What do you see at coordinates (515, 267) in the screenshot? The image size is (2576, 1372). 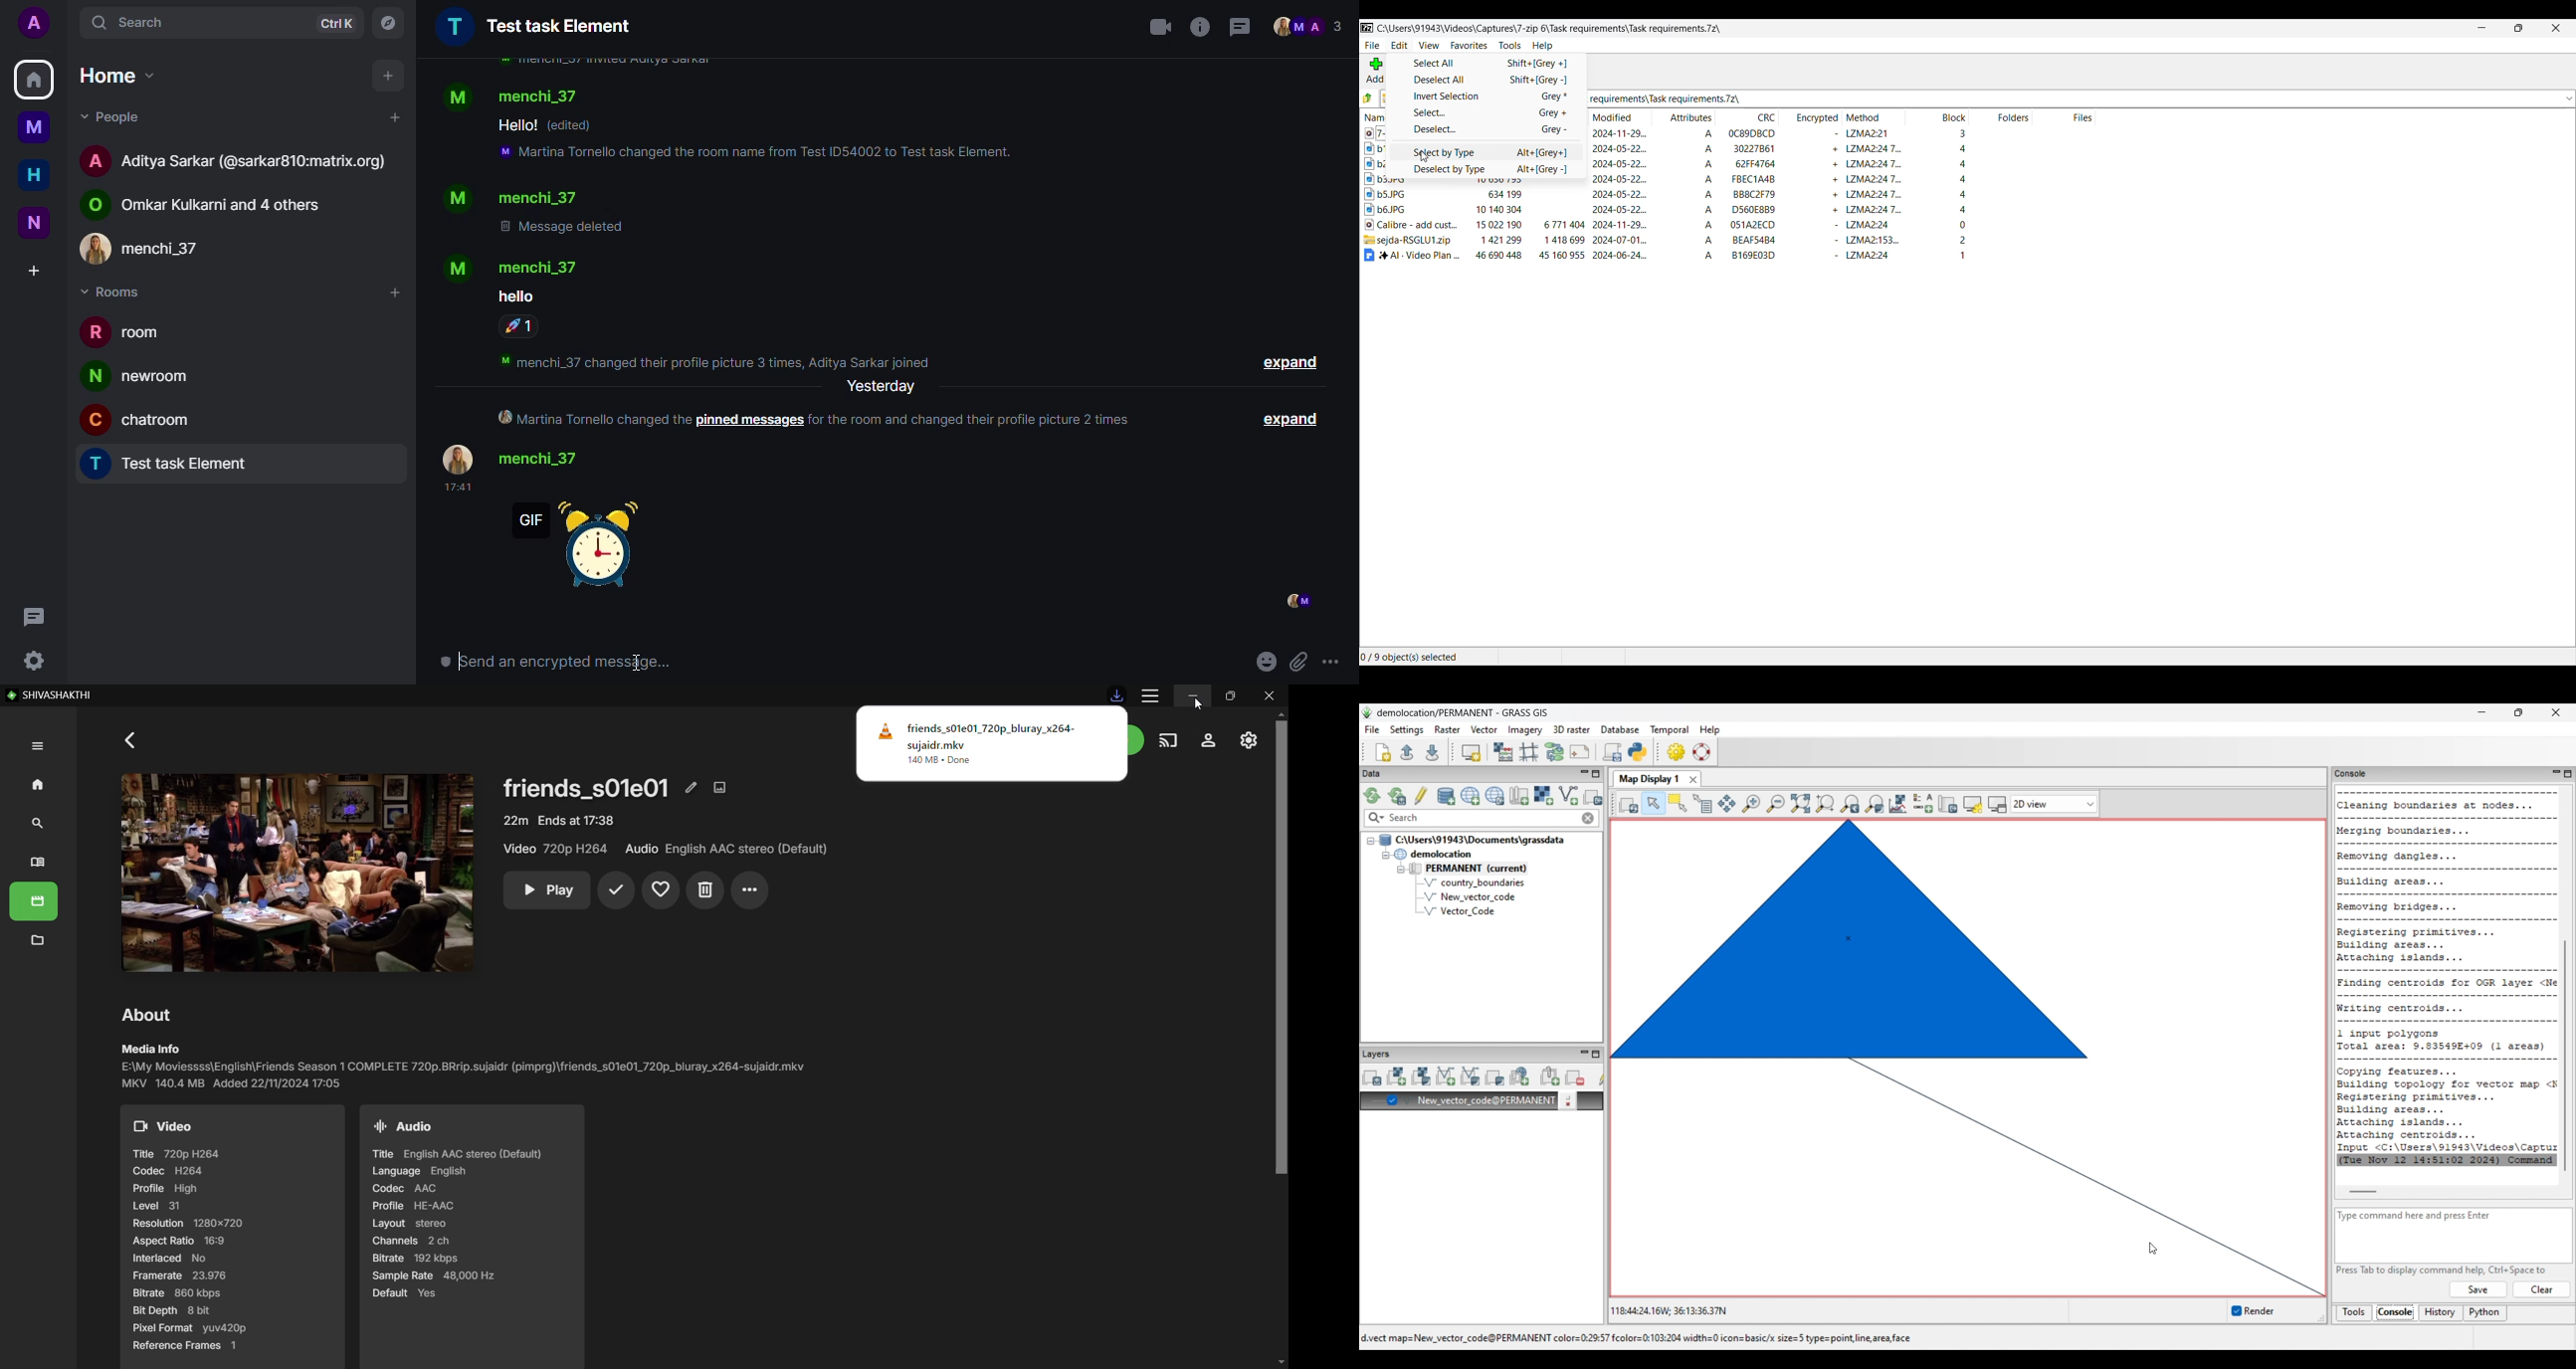 I see `contact` at bounding box center [515, 267].